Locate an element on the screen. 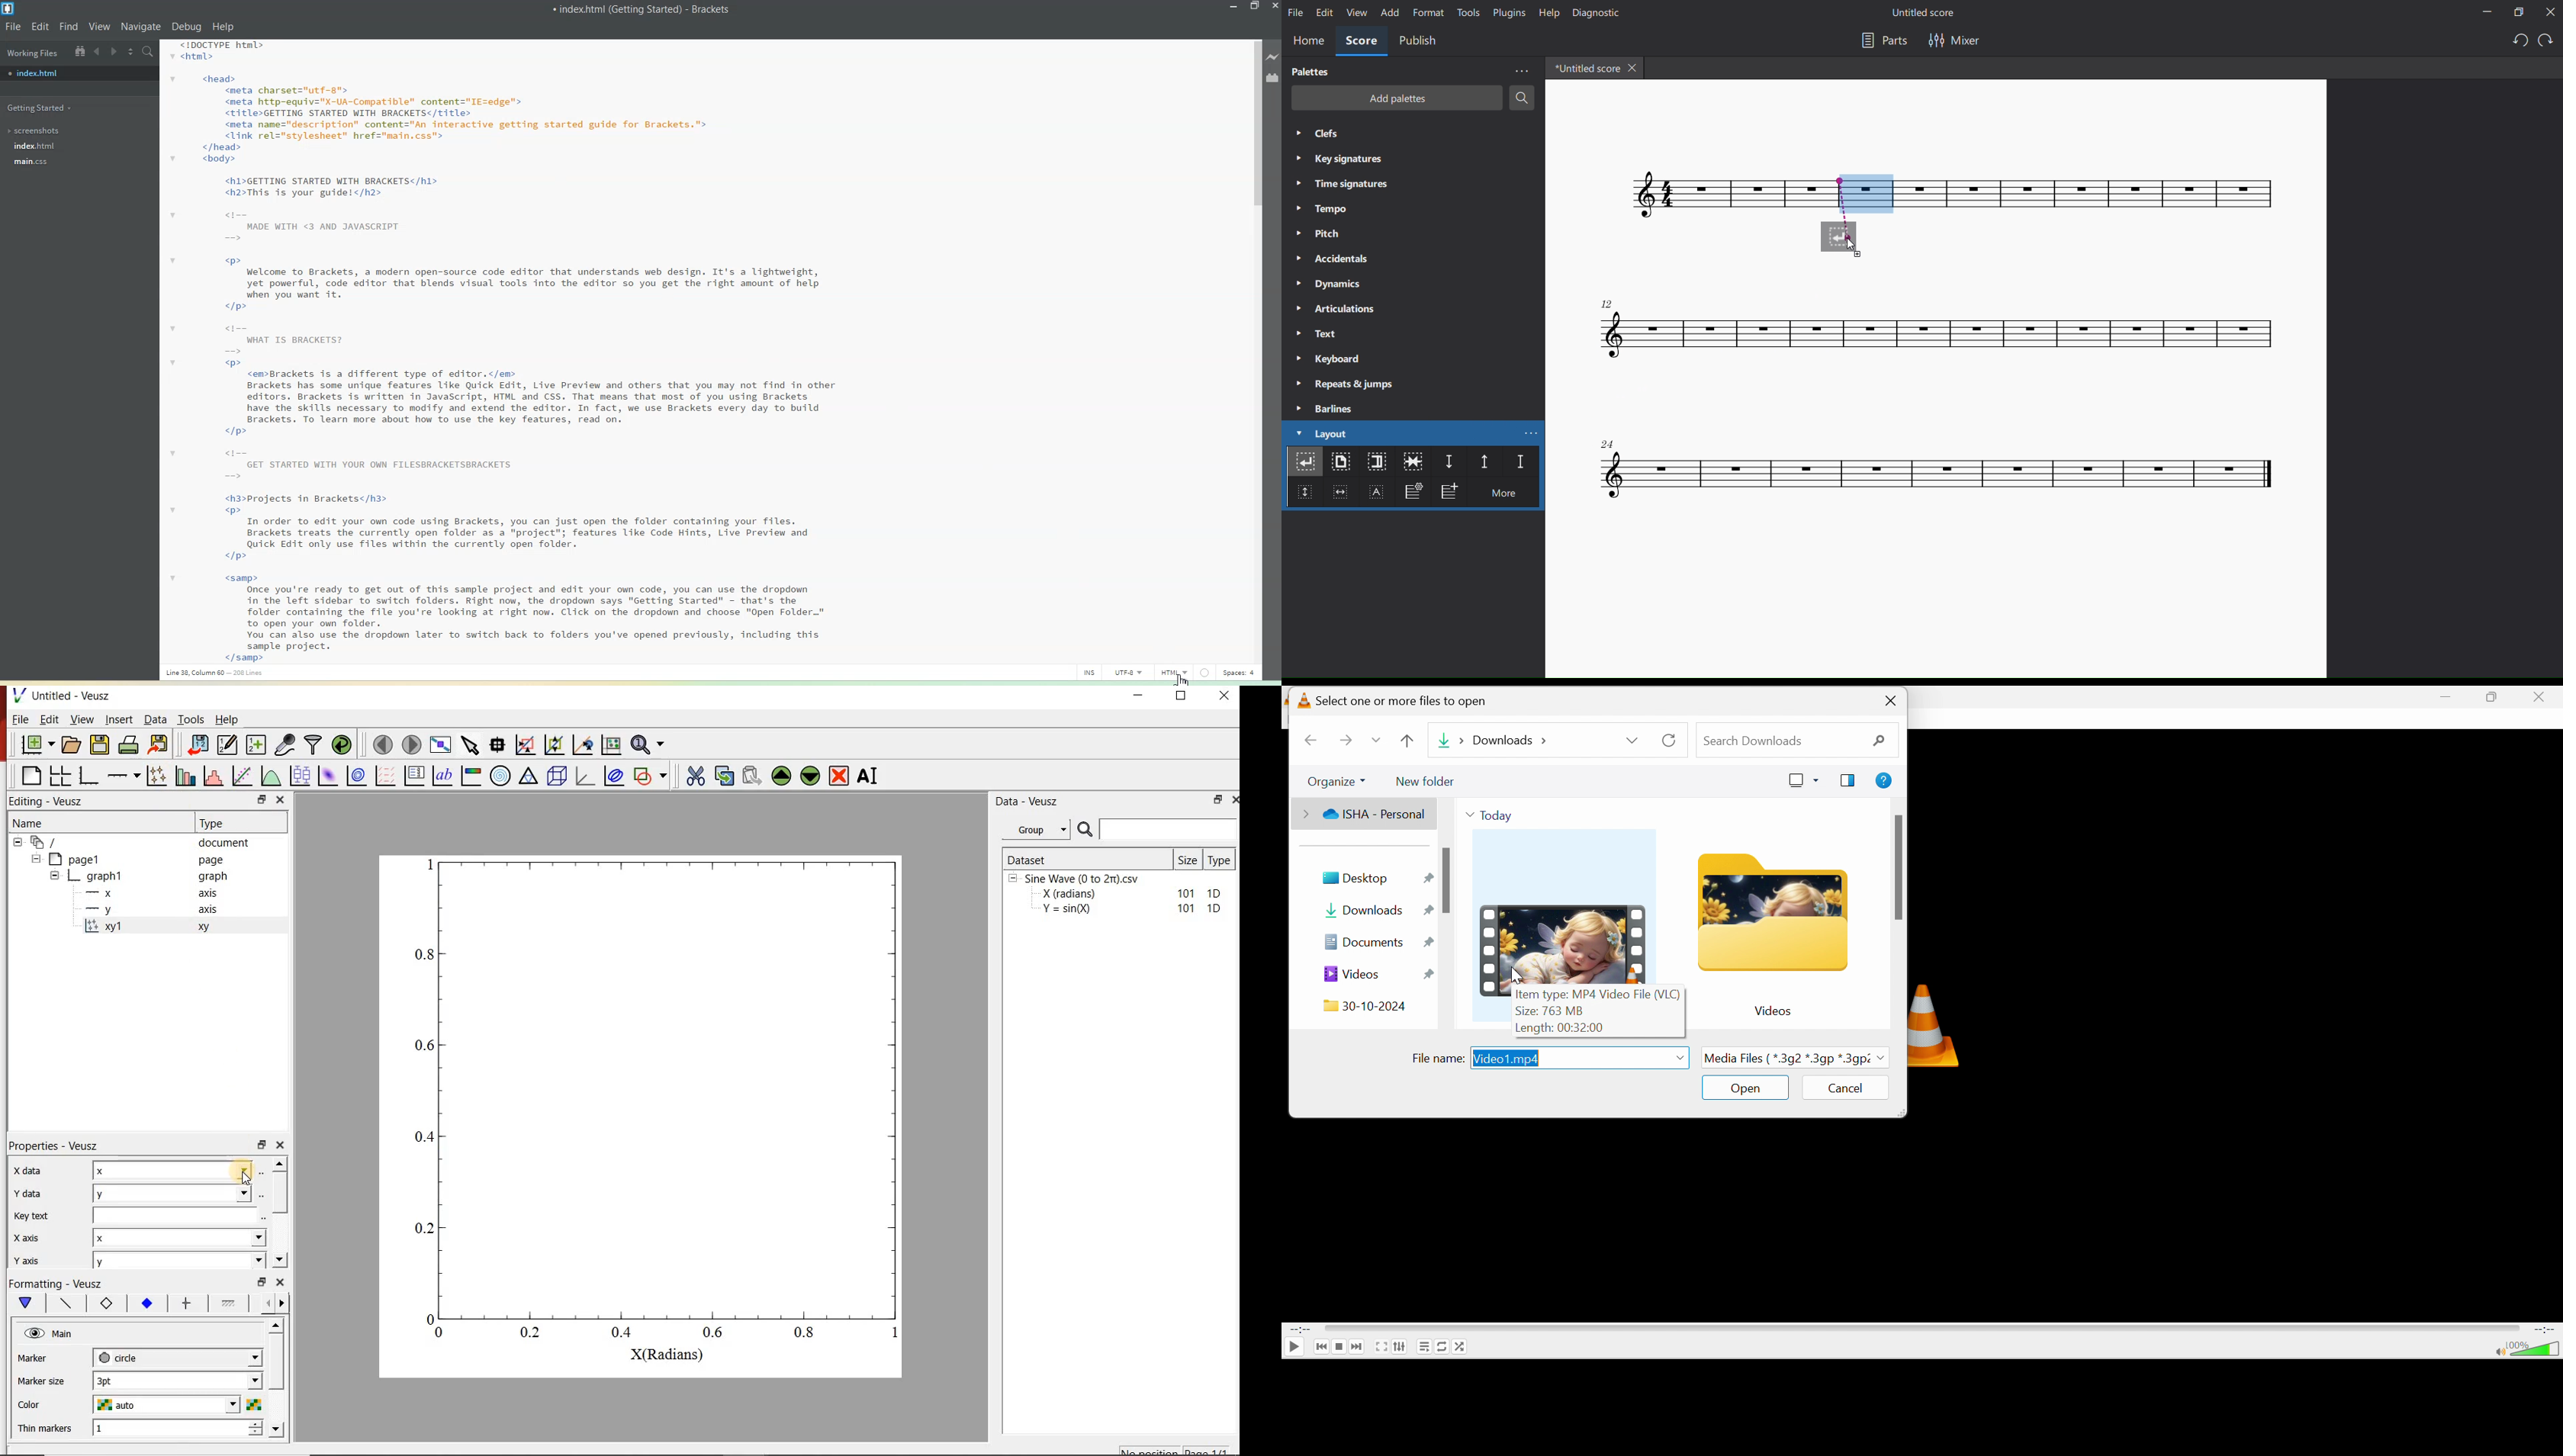  Video1.mp4 is located at coordinates (1581, 1058).